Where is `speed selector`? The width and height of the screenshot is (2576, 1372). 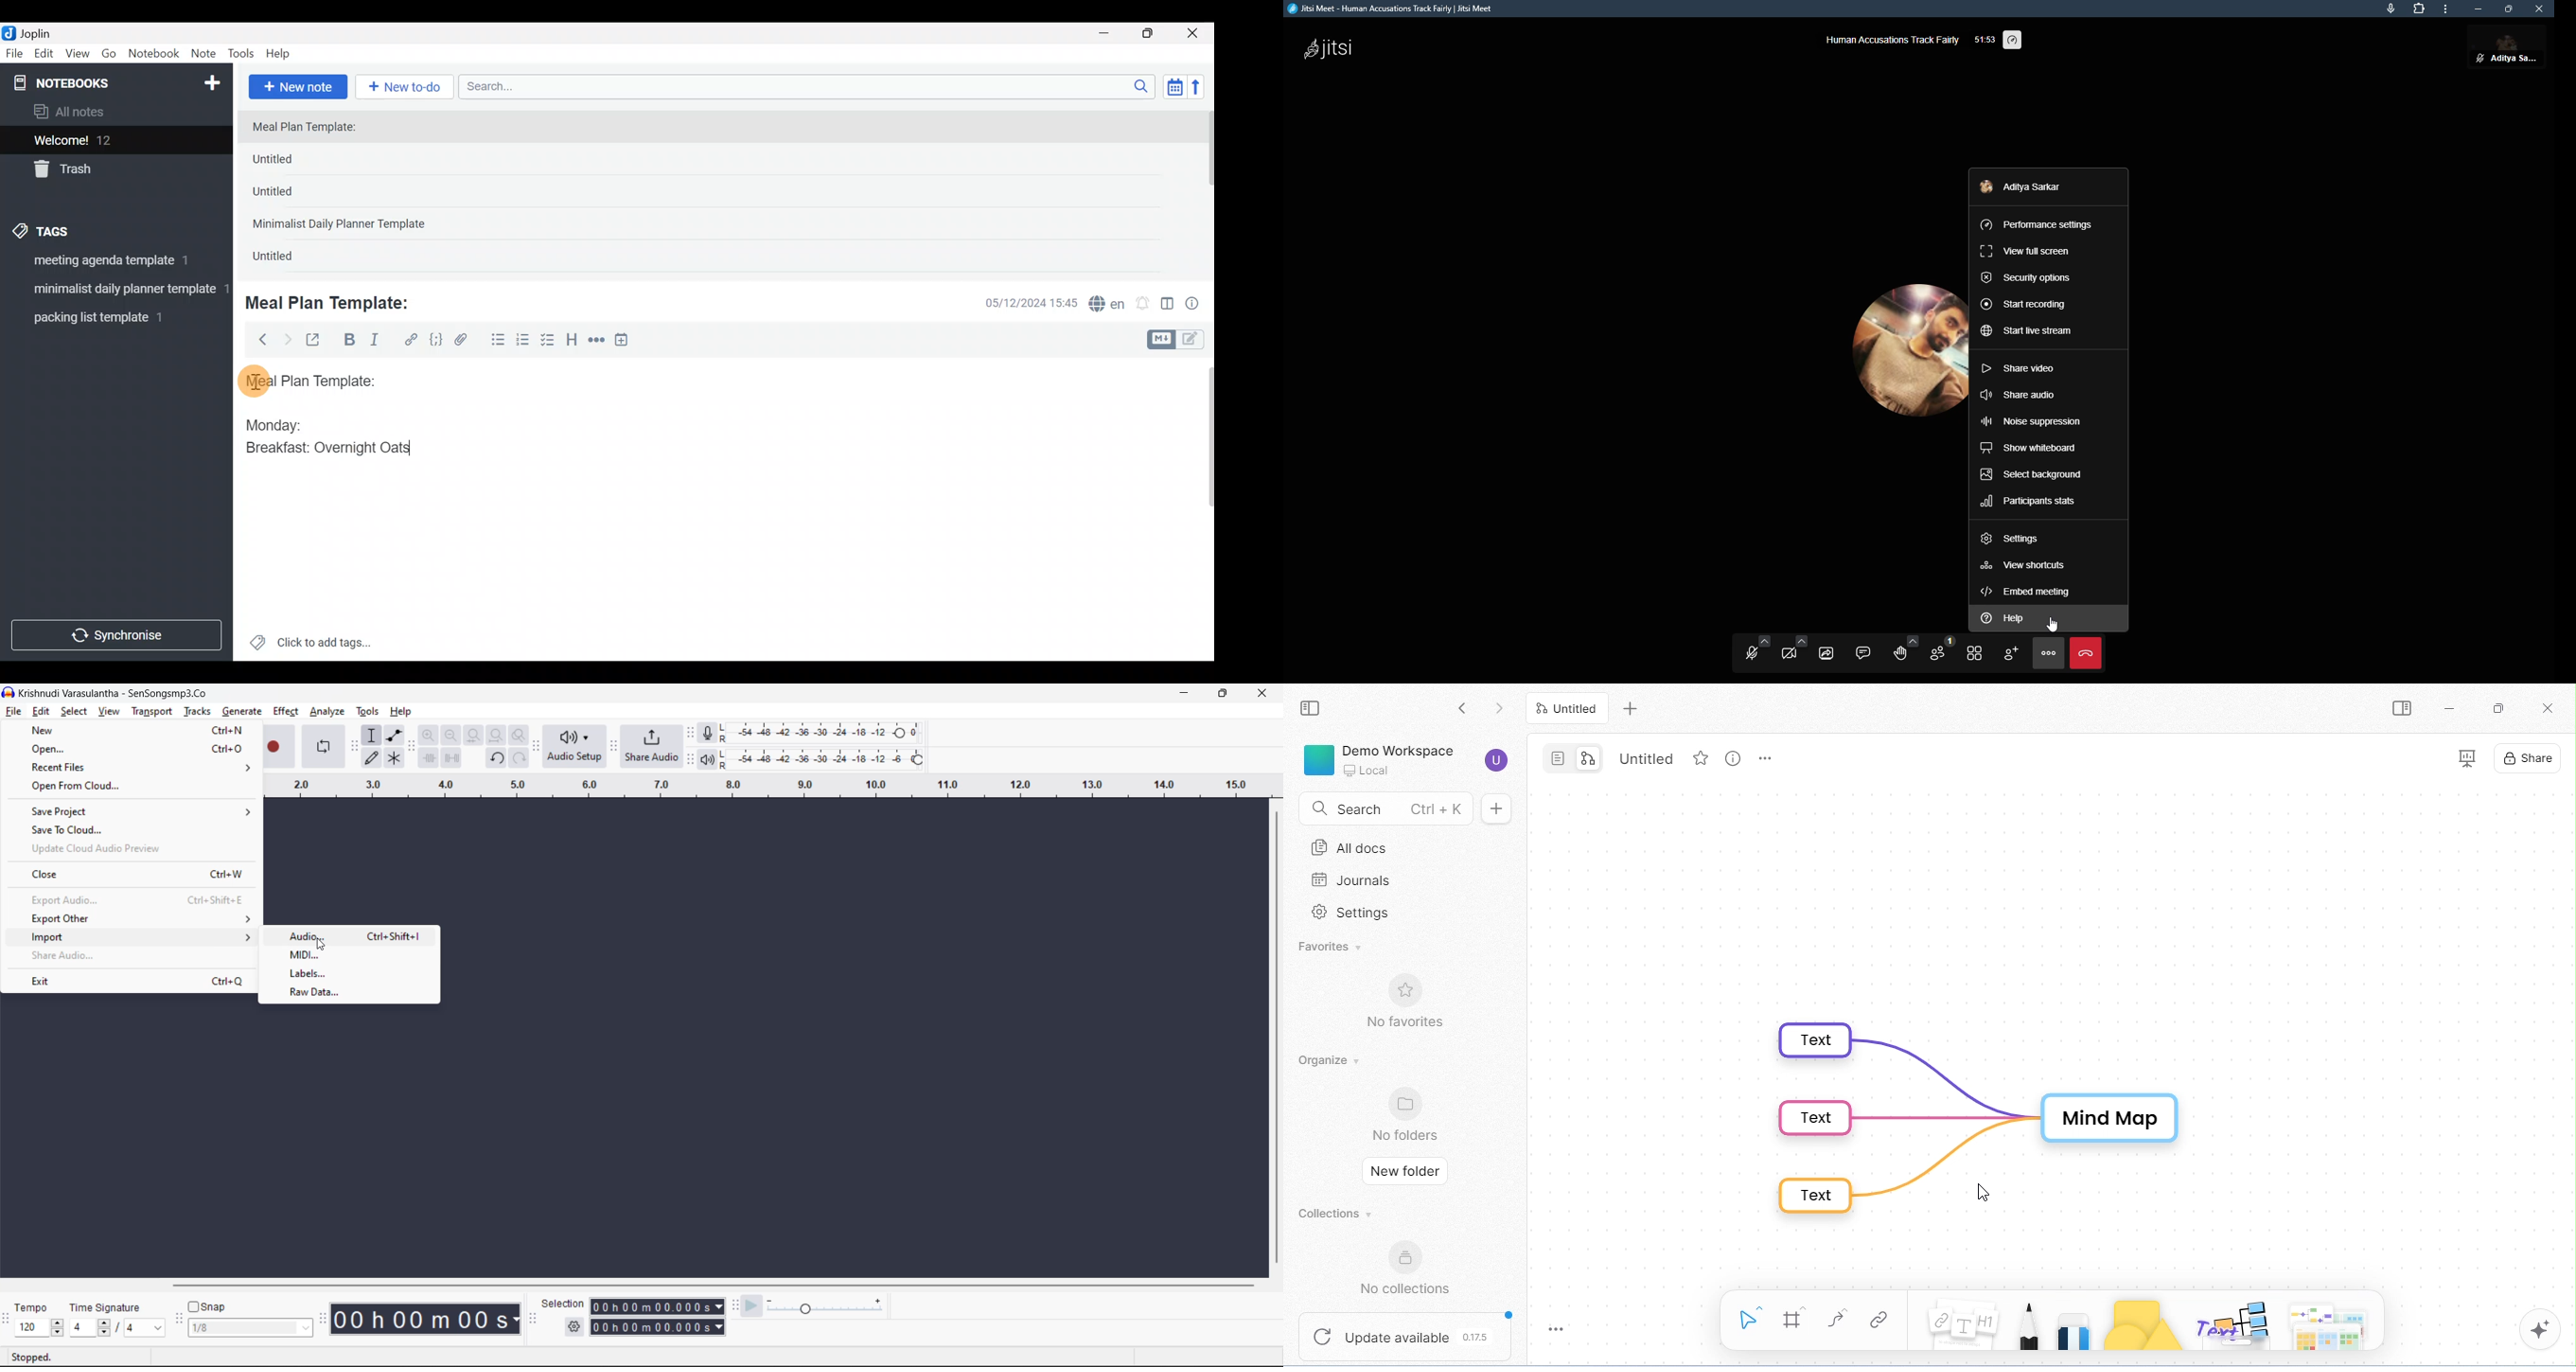
speed selector is located at coordinates (39, 1328).